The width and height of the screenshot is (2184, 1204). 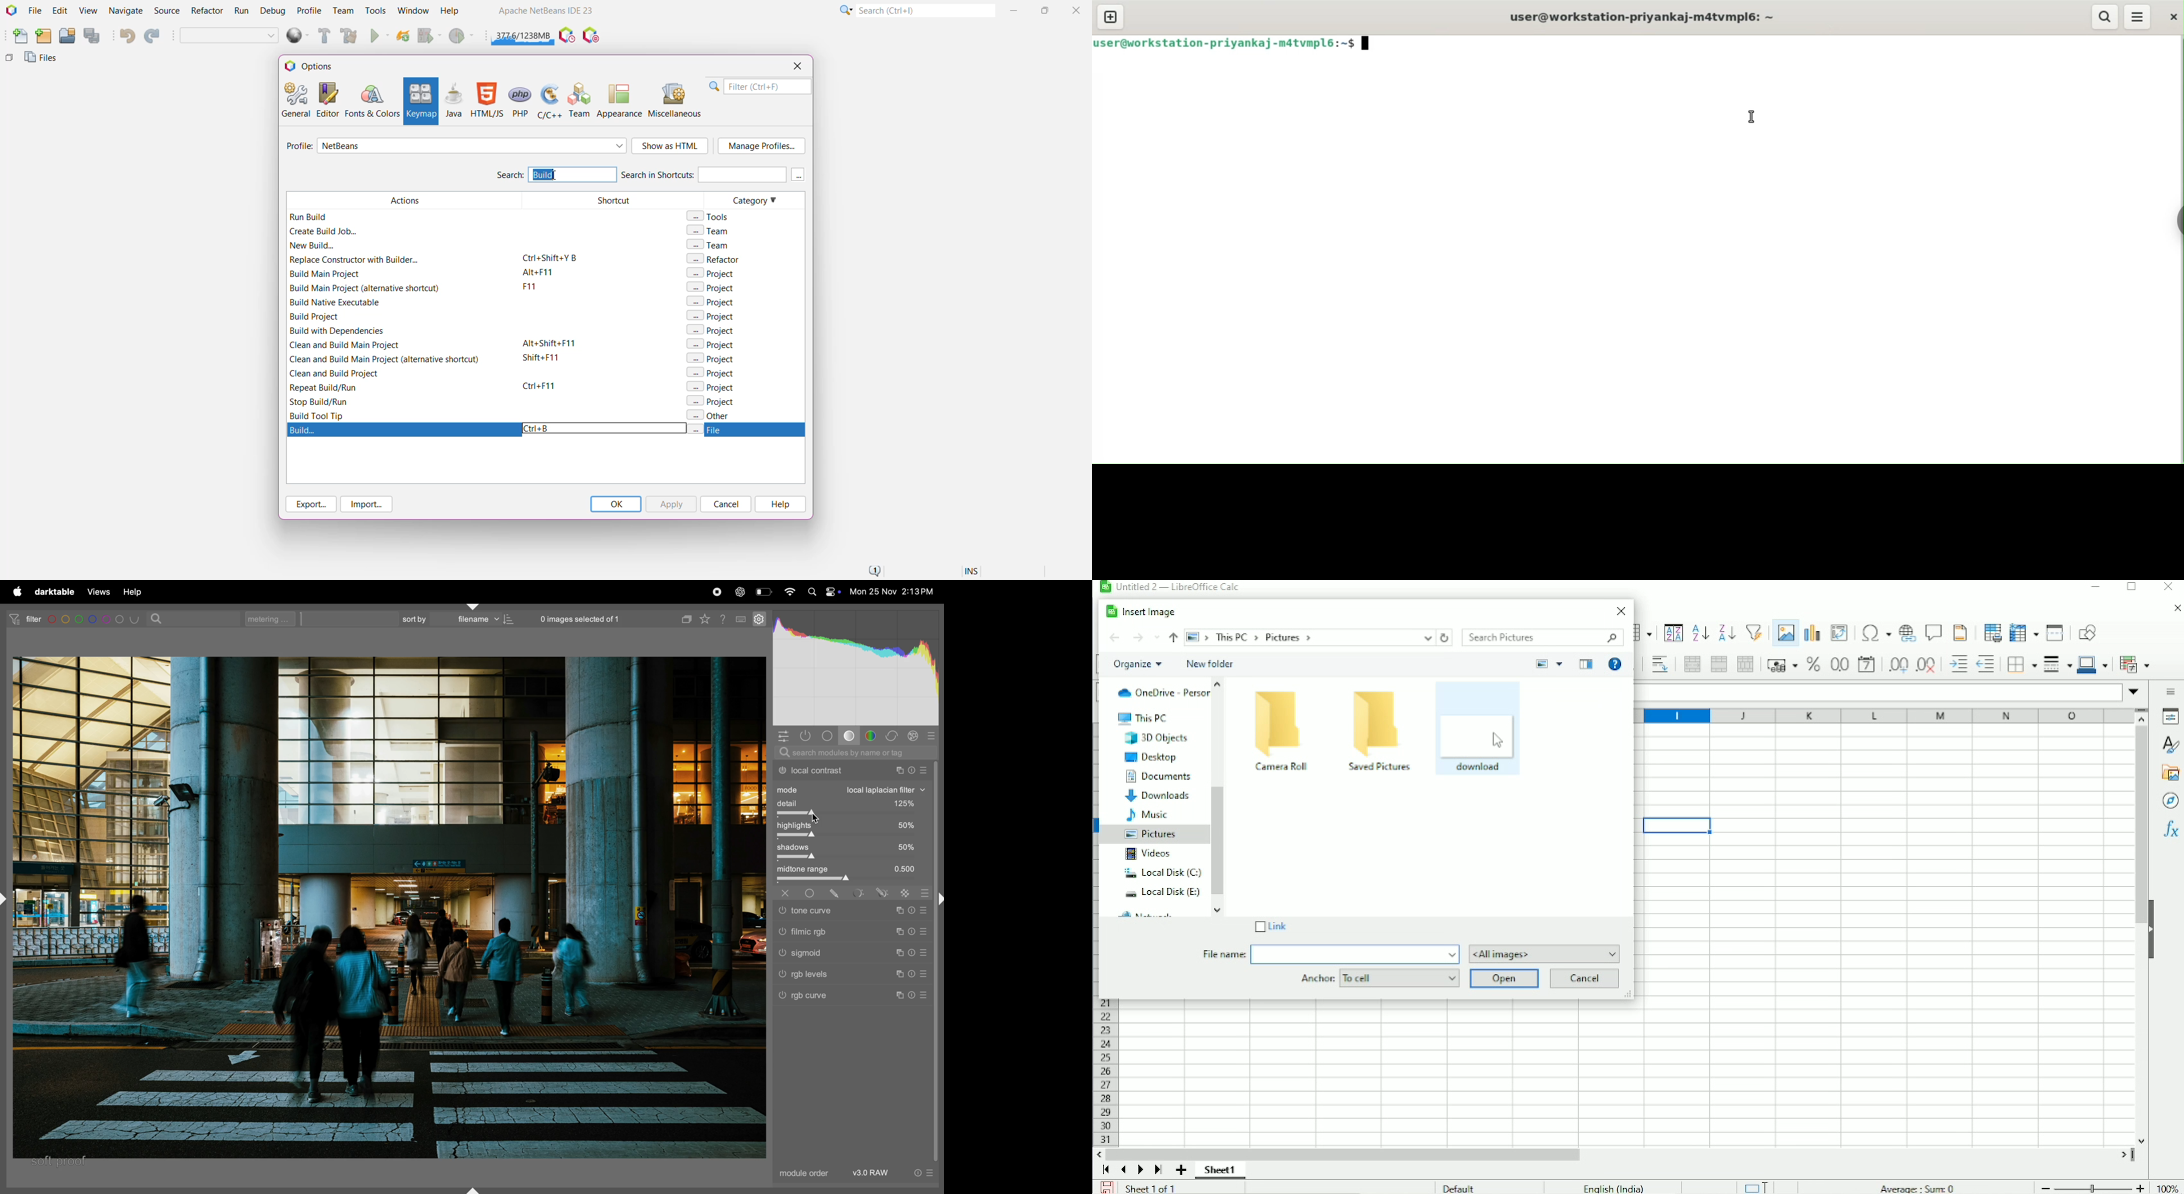 What do you see at coordinates (22, 619) in the screenshot?
I see `filter` at bounding box center [22, 619].